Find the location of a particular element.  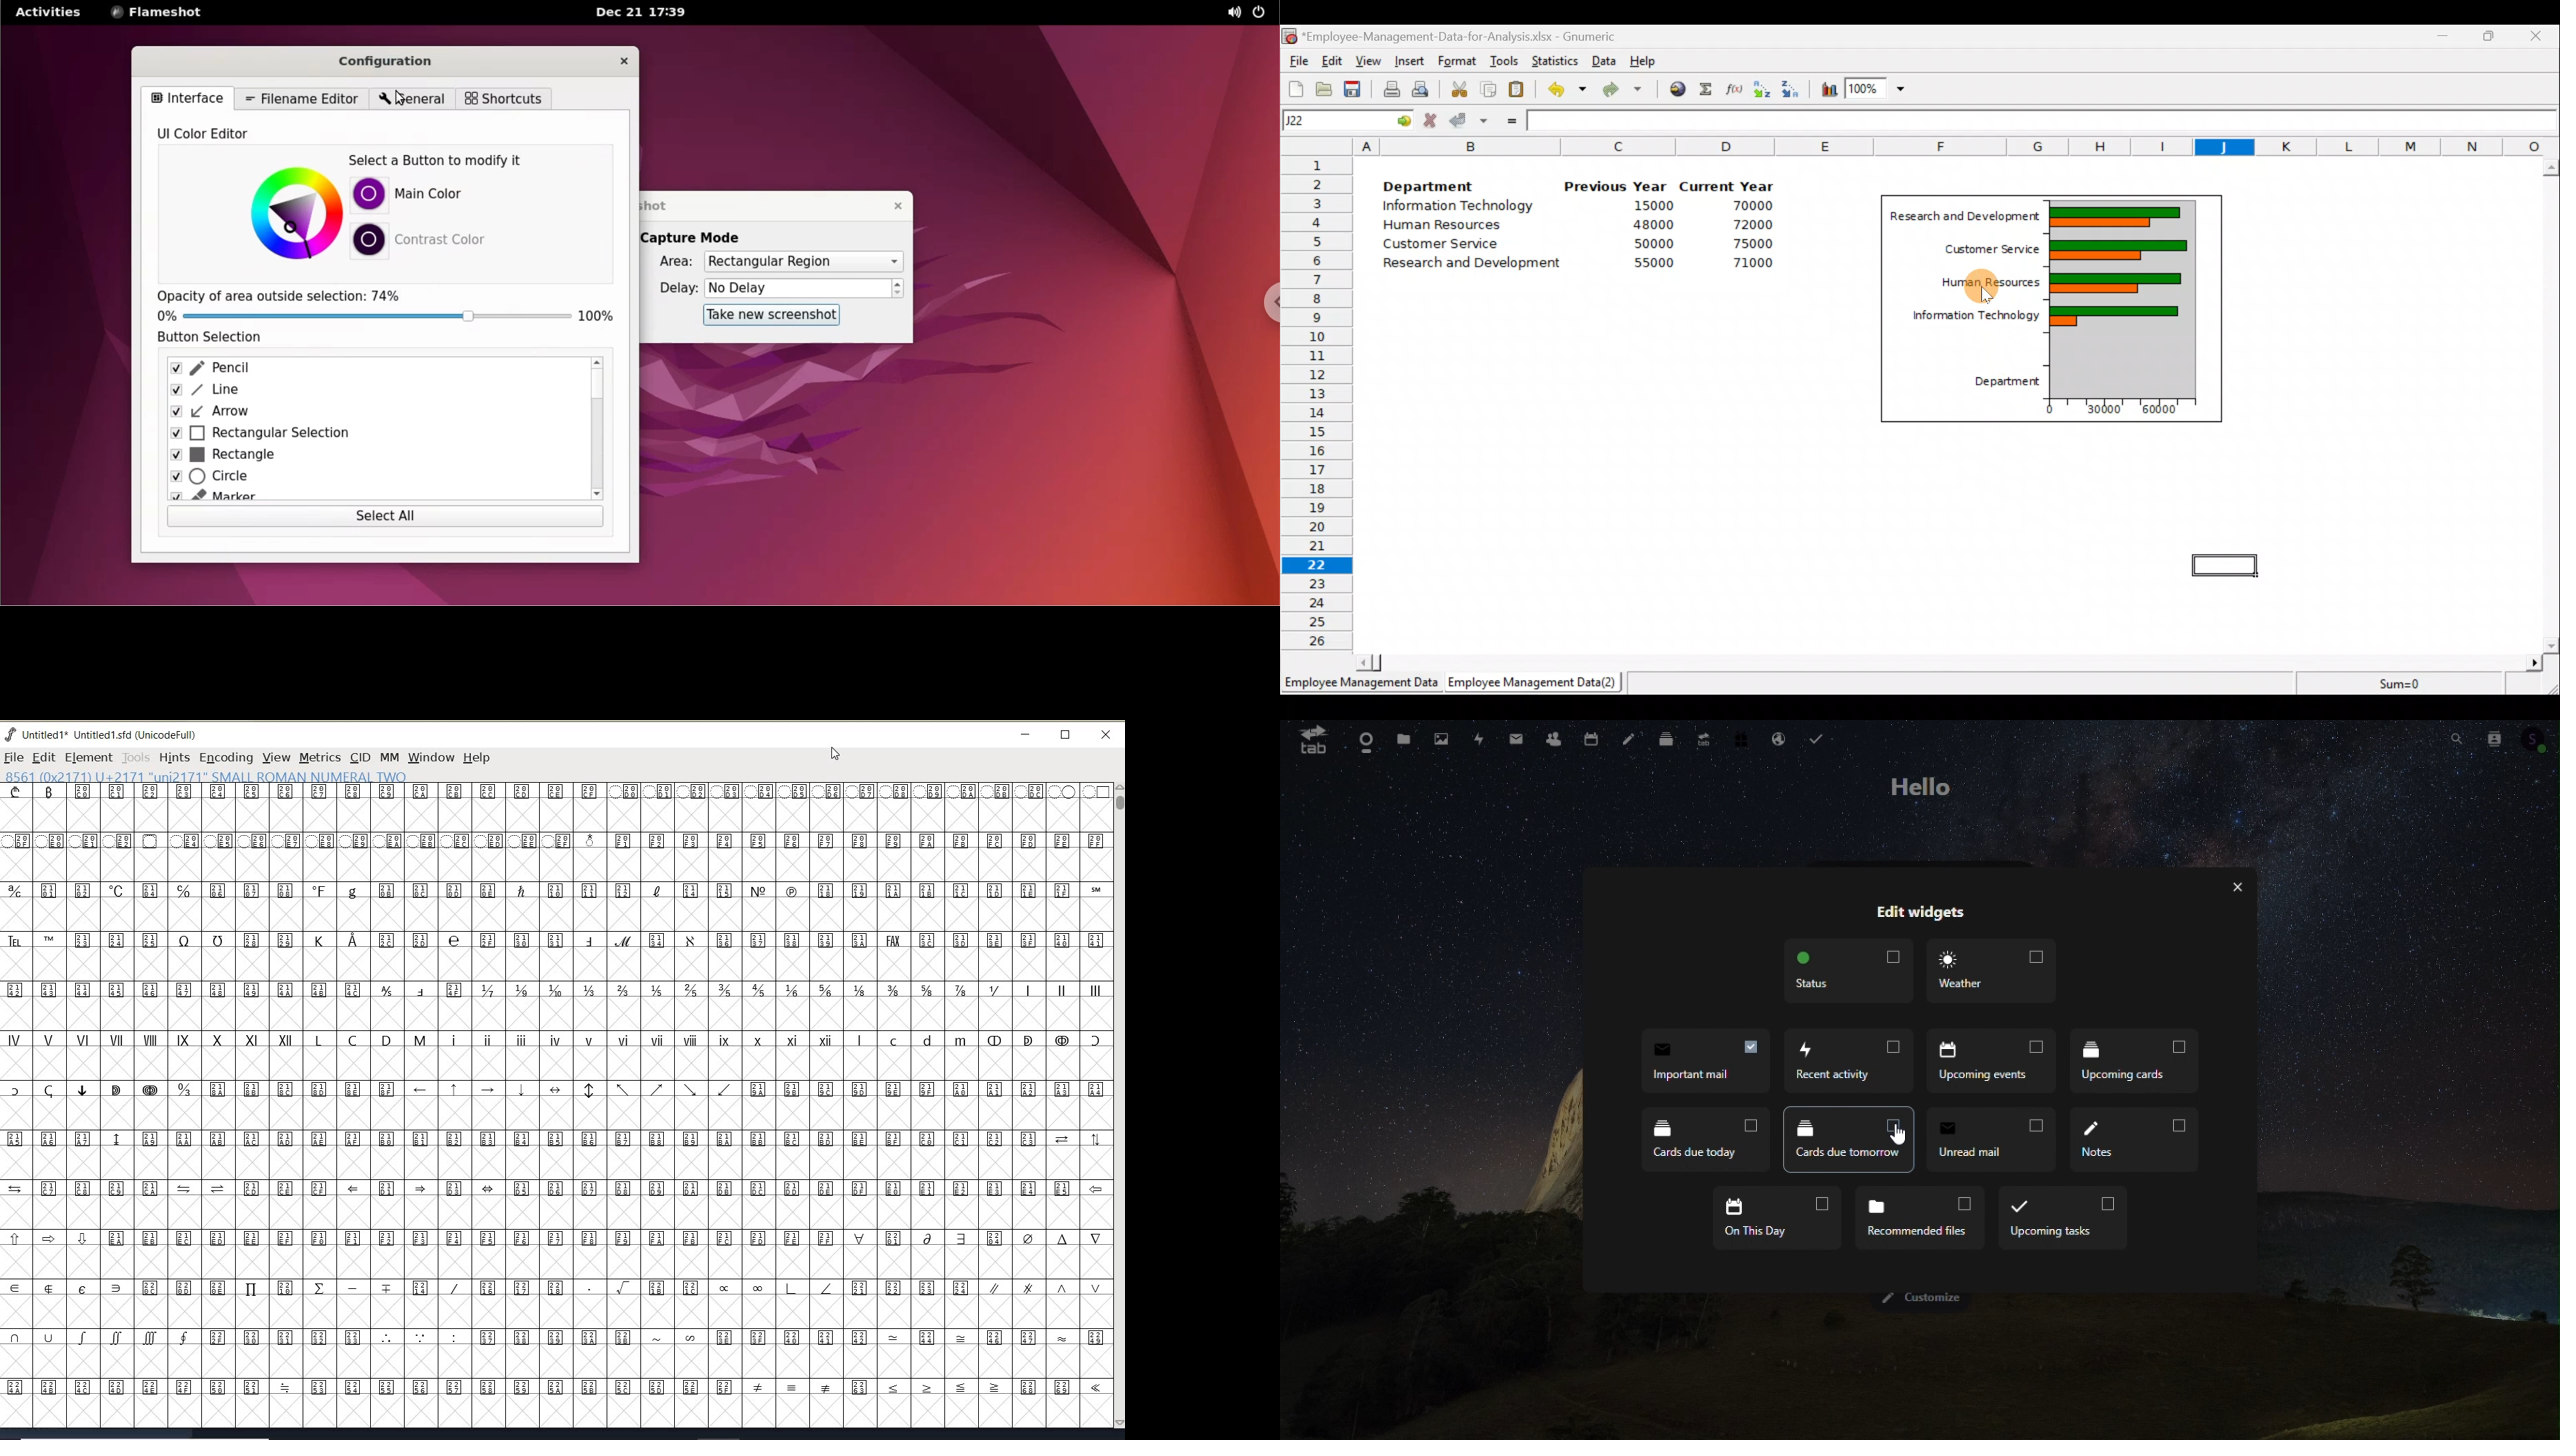

Hello is located at coordinates (1920, 786).